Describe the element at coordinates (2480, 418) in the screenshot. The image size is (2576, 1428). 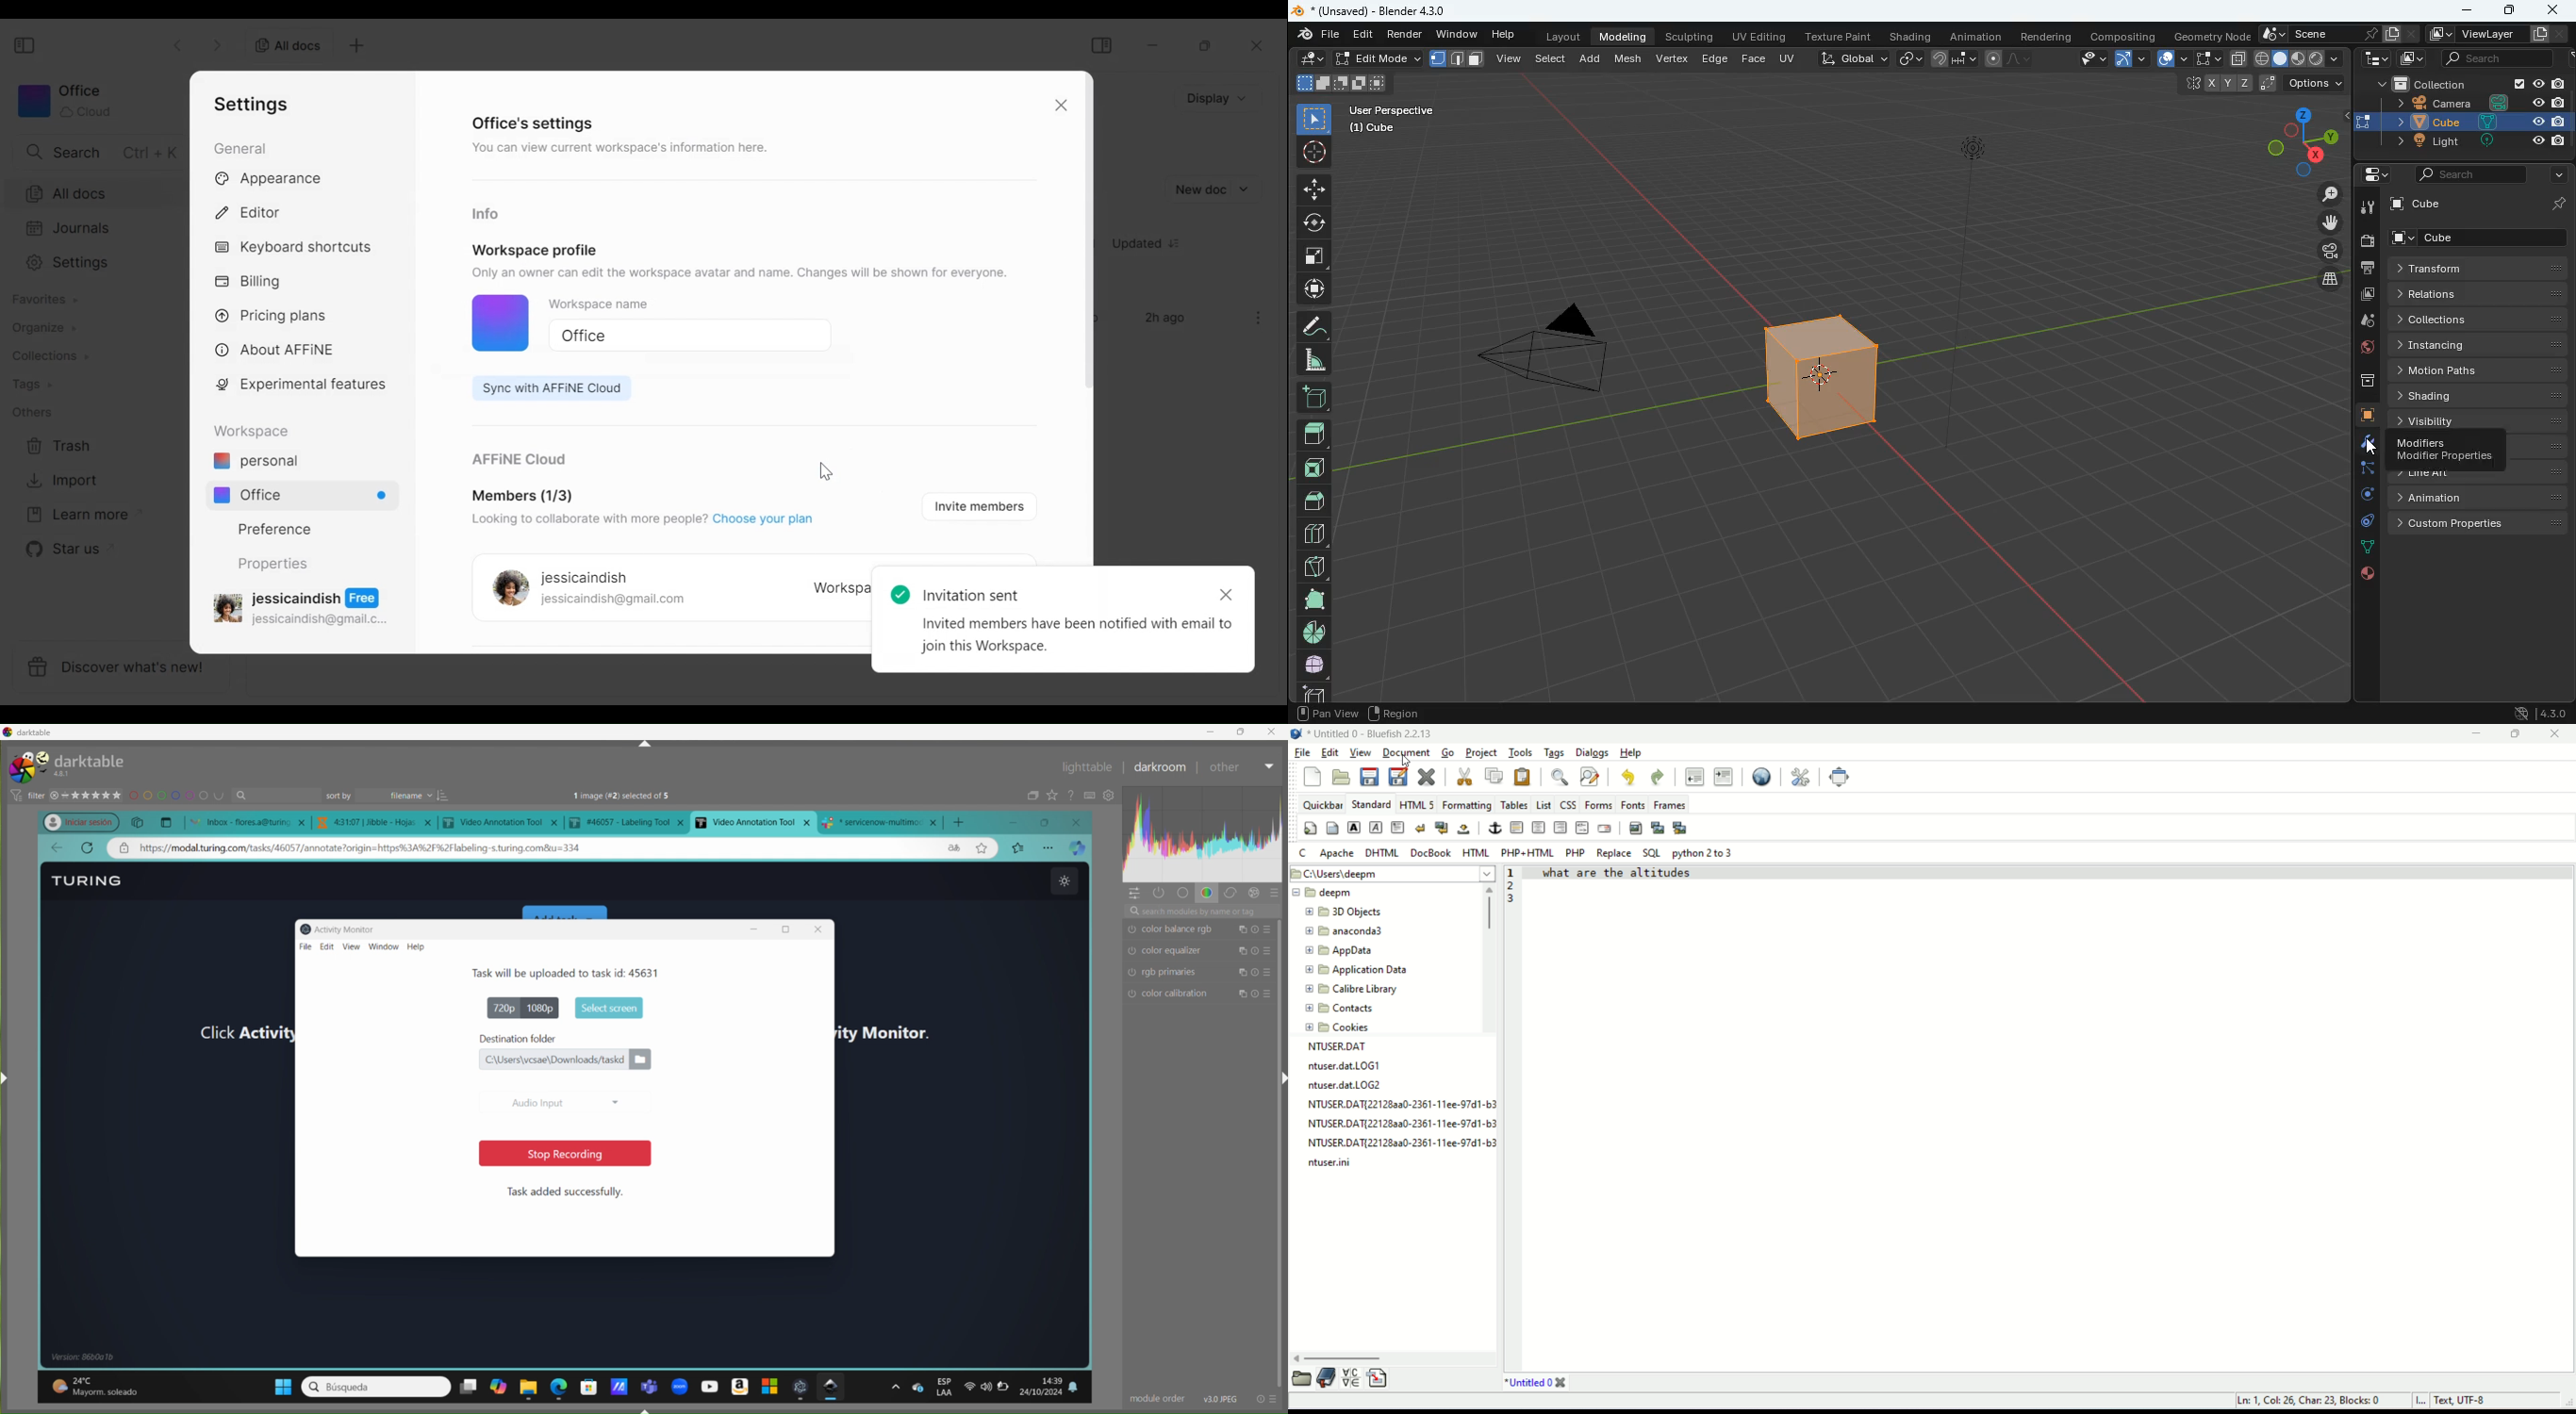
I see `visibility` at that location.